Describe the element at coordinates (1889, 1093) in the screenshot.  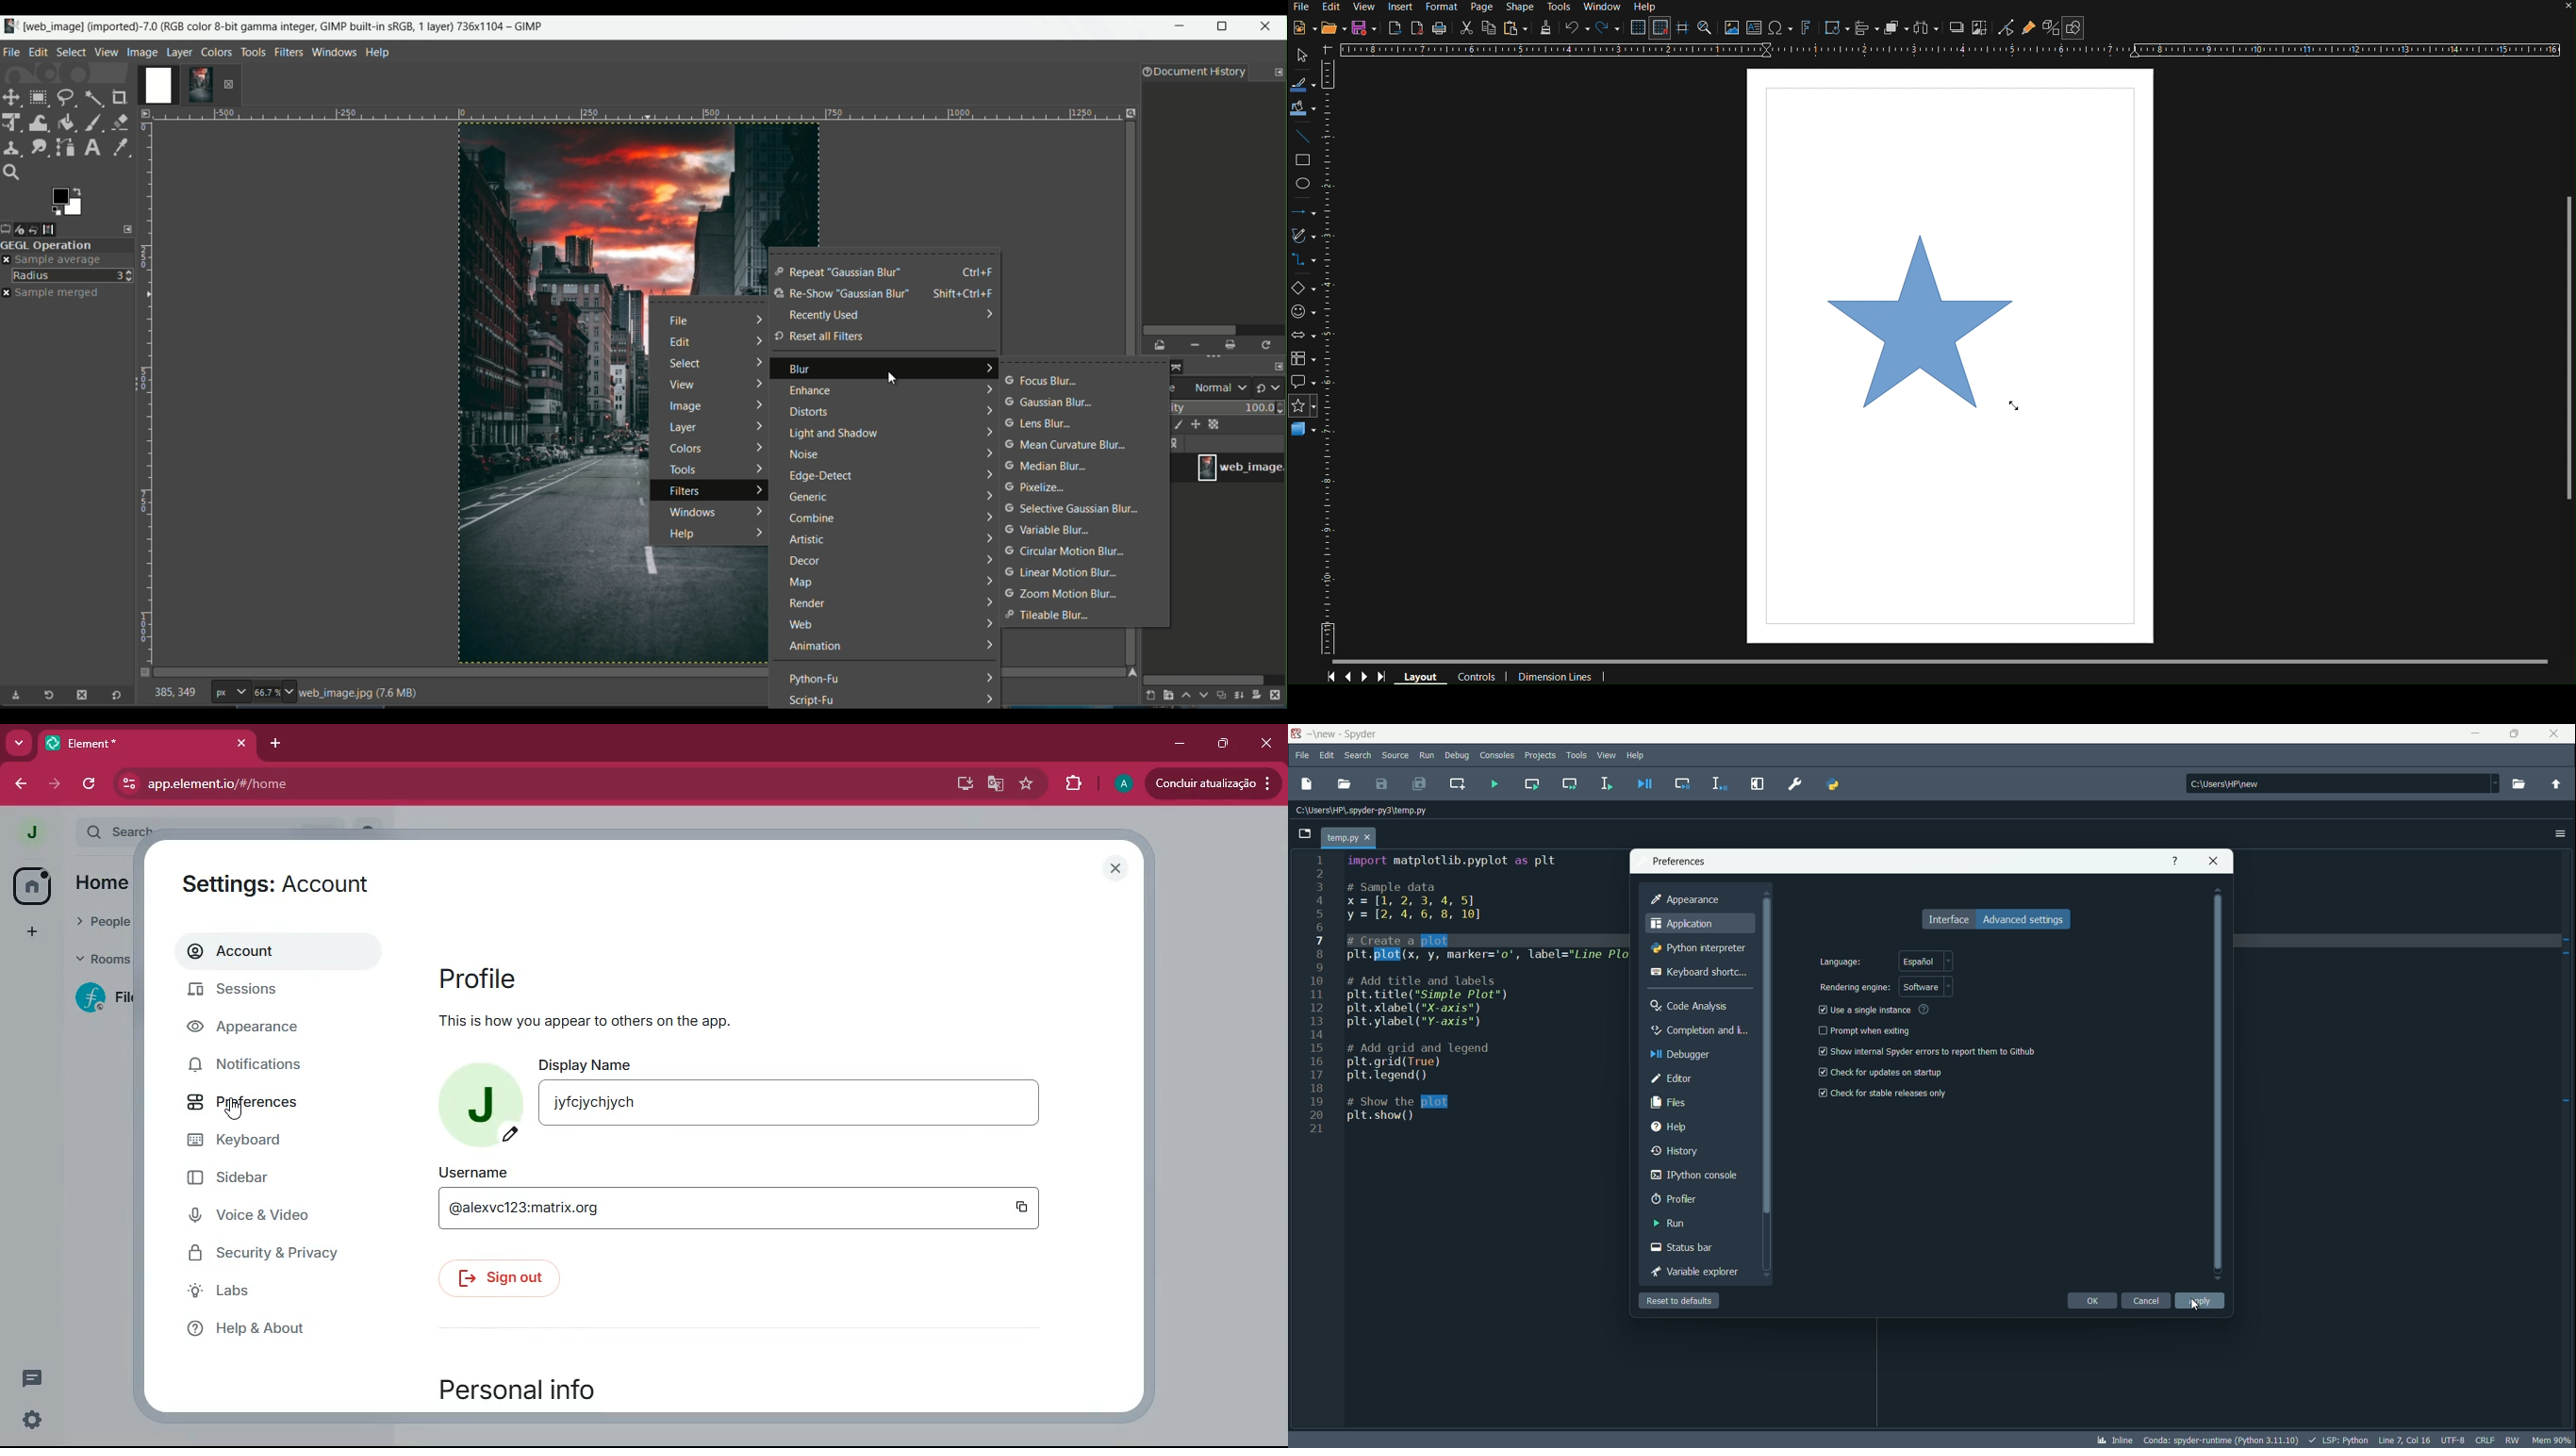
I see `check for stable release only` at that location.